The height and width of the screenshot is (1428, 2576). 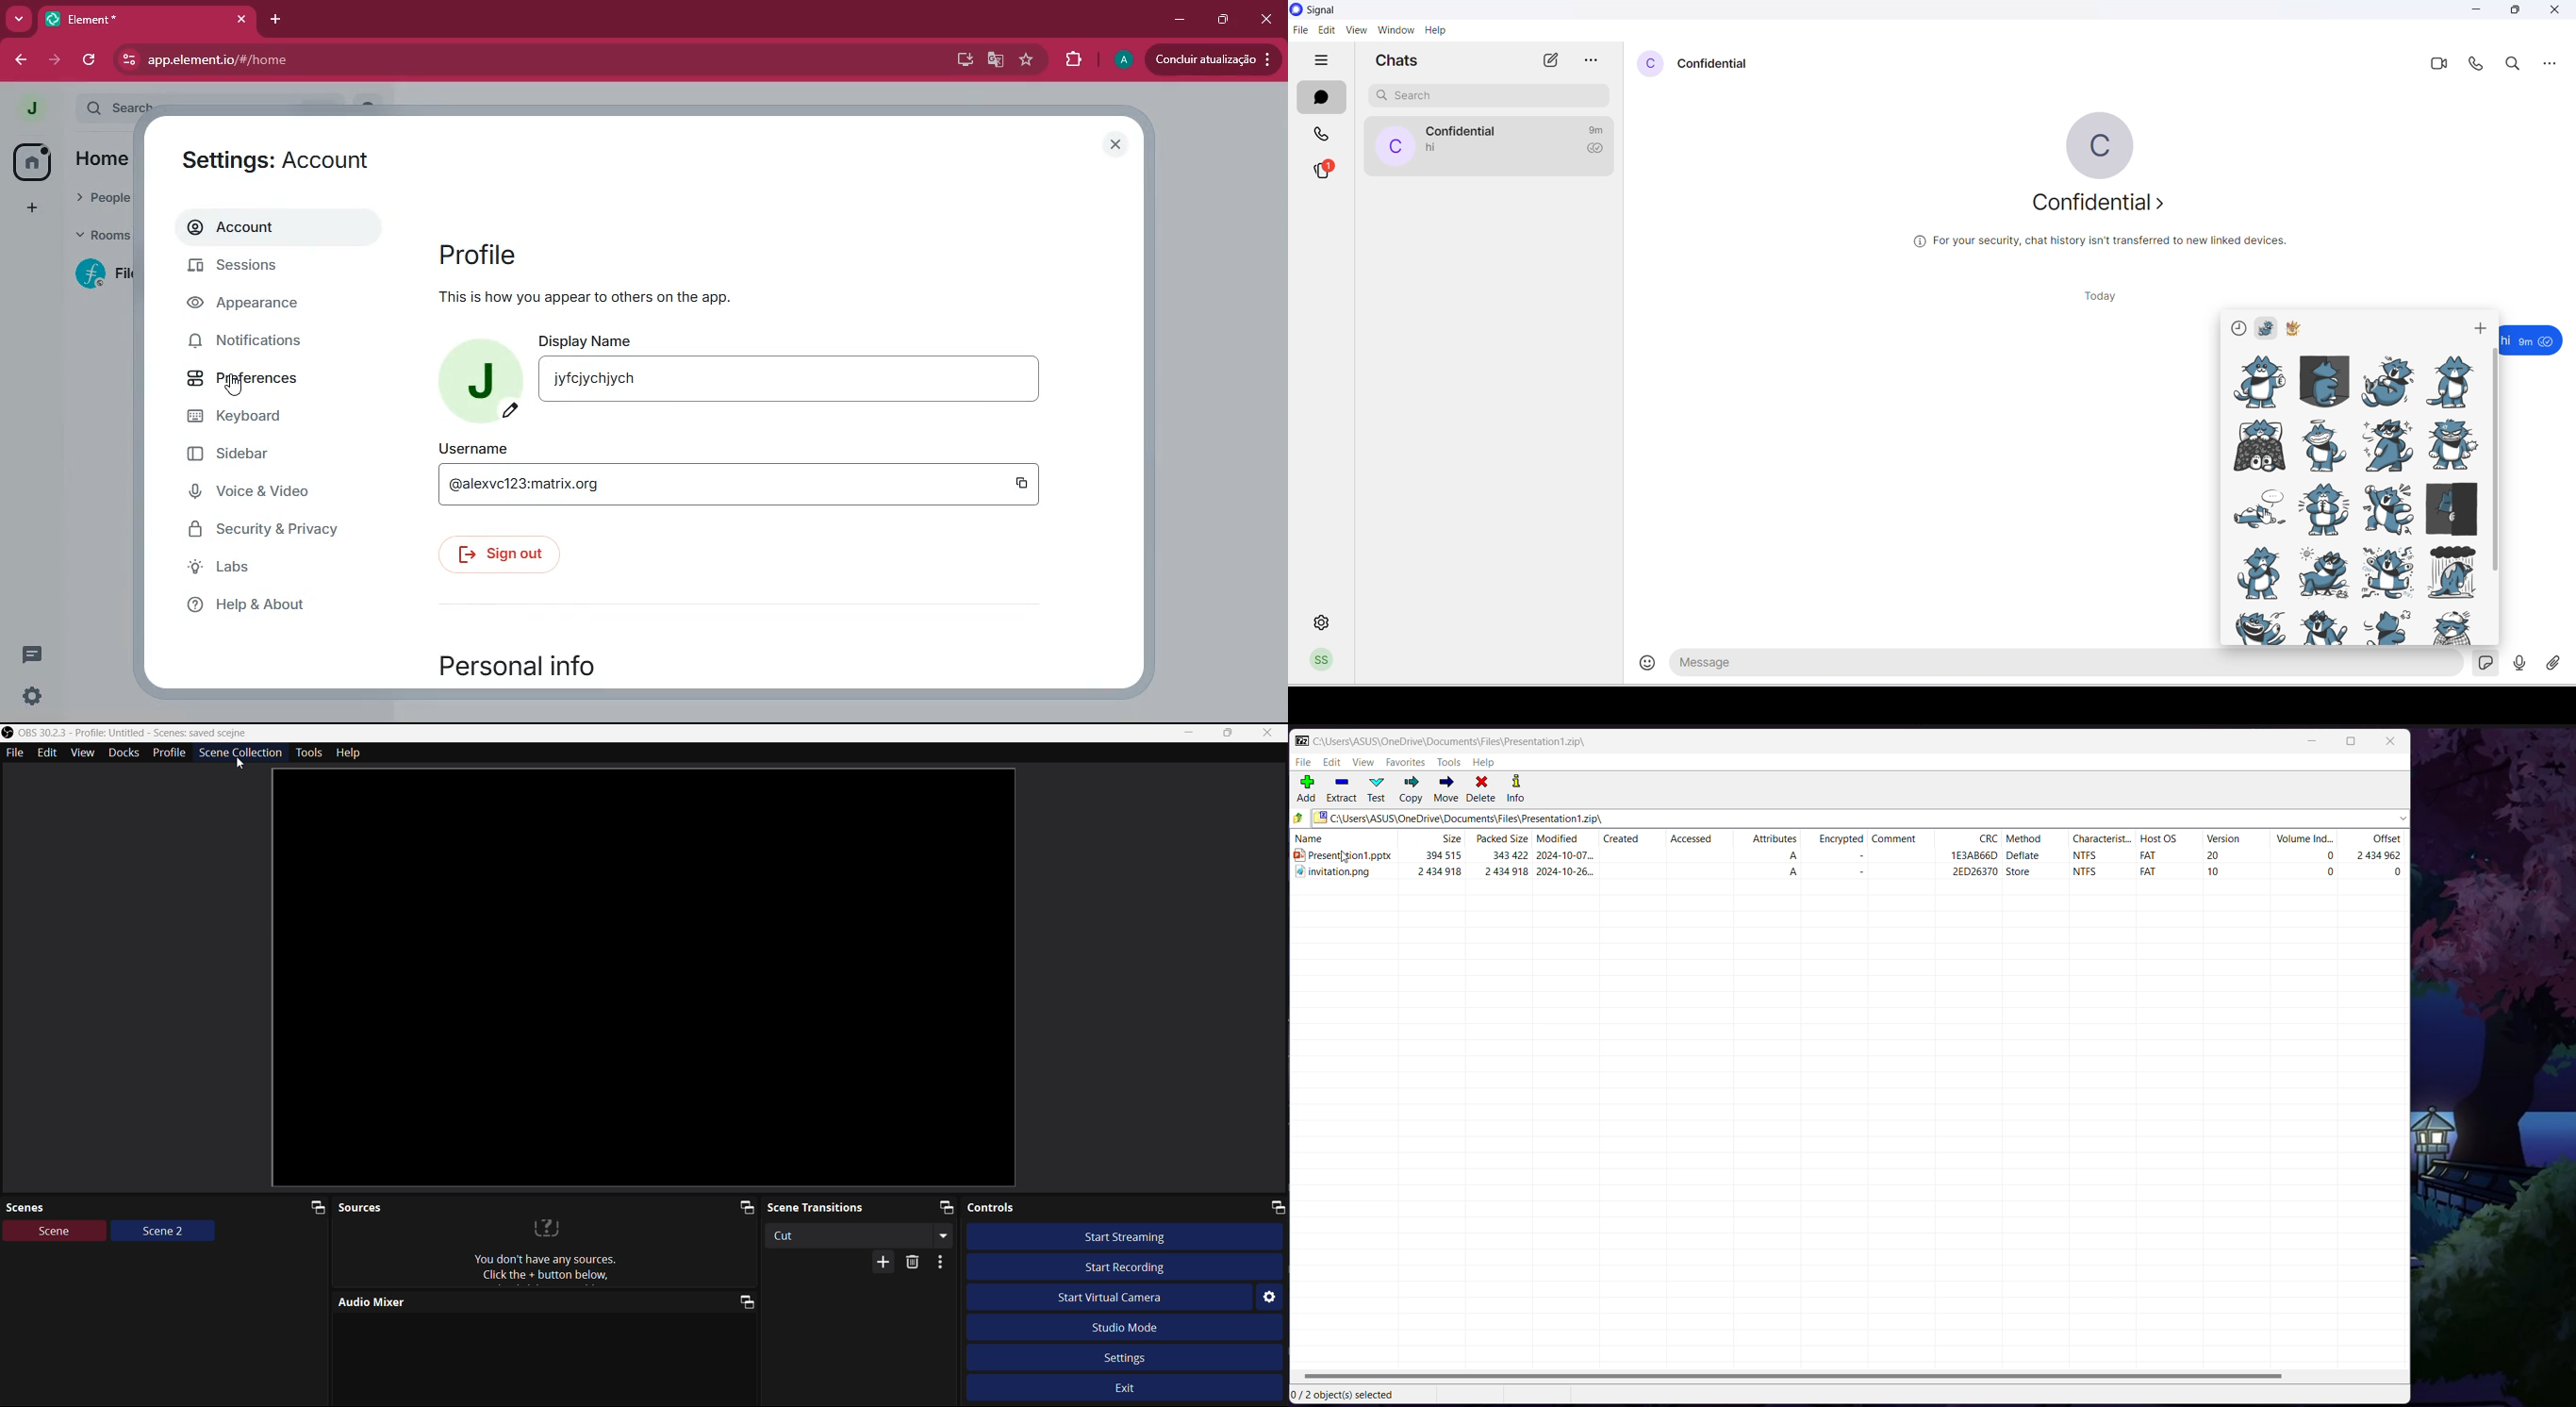 What do you see at coordinates (1411, 789) in the screenshot?
I see `Copy` at bounding box center [1411, 789].